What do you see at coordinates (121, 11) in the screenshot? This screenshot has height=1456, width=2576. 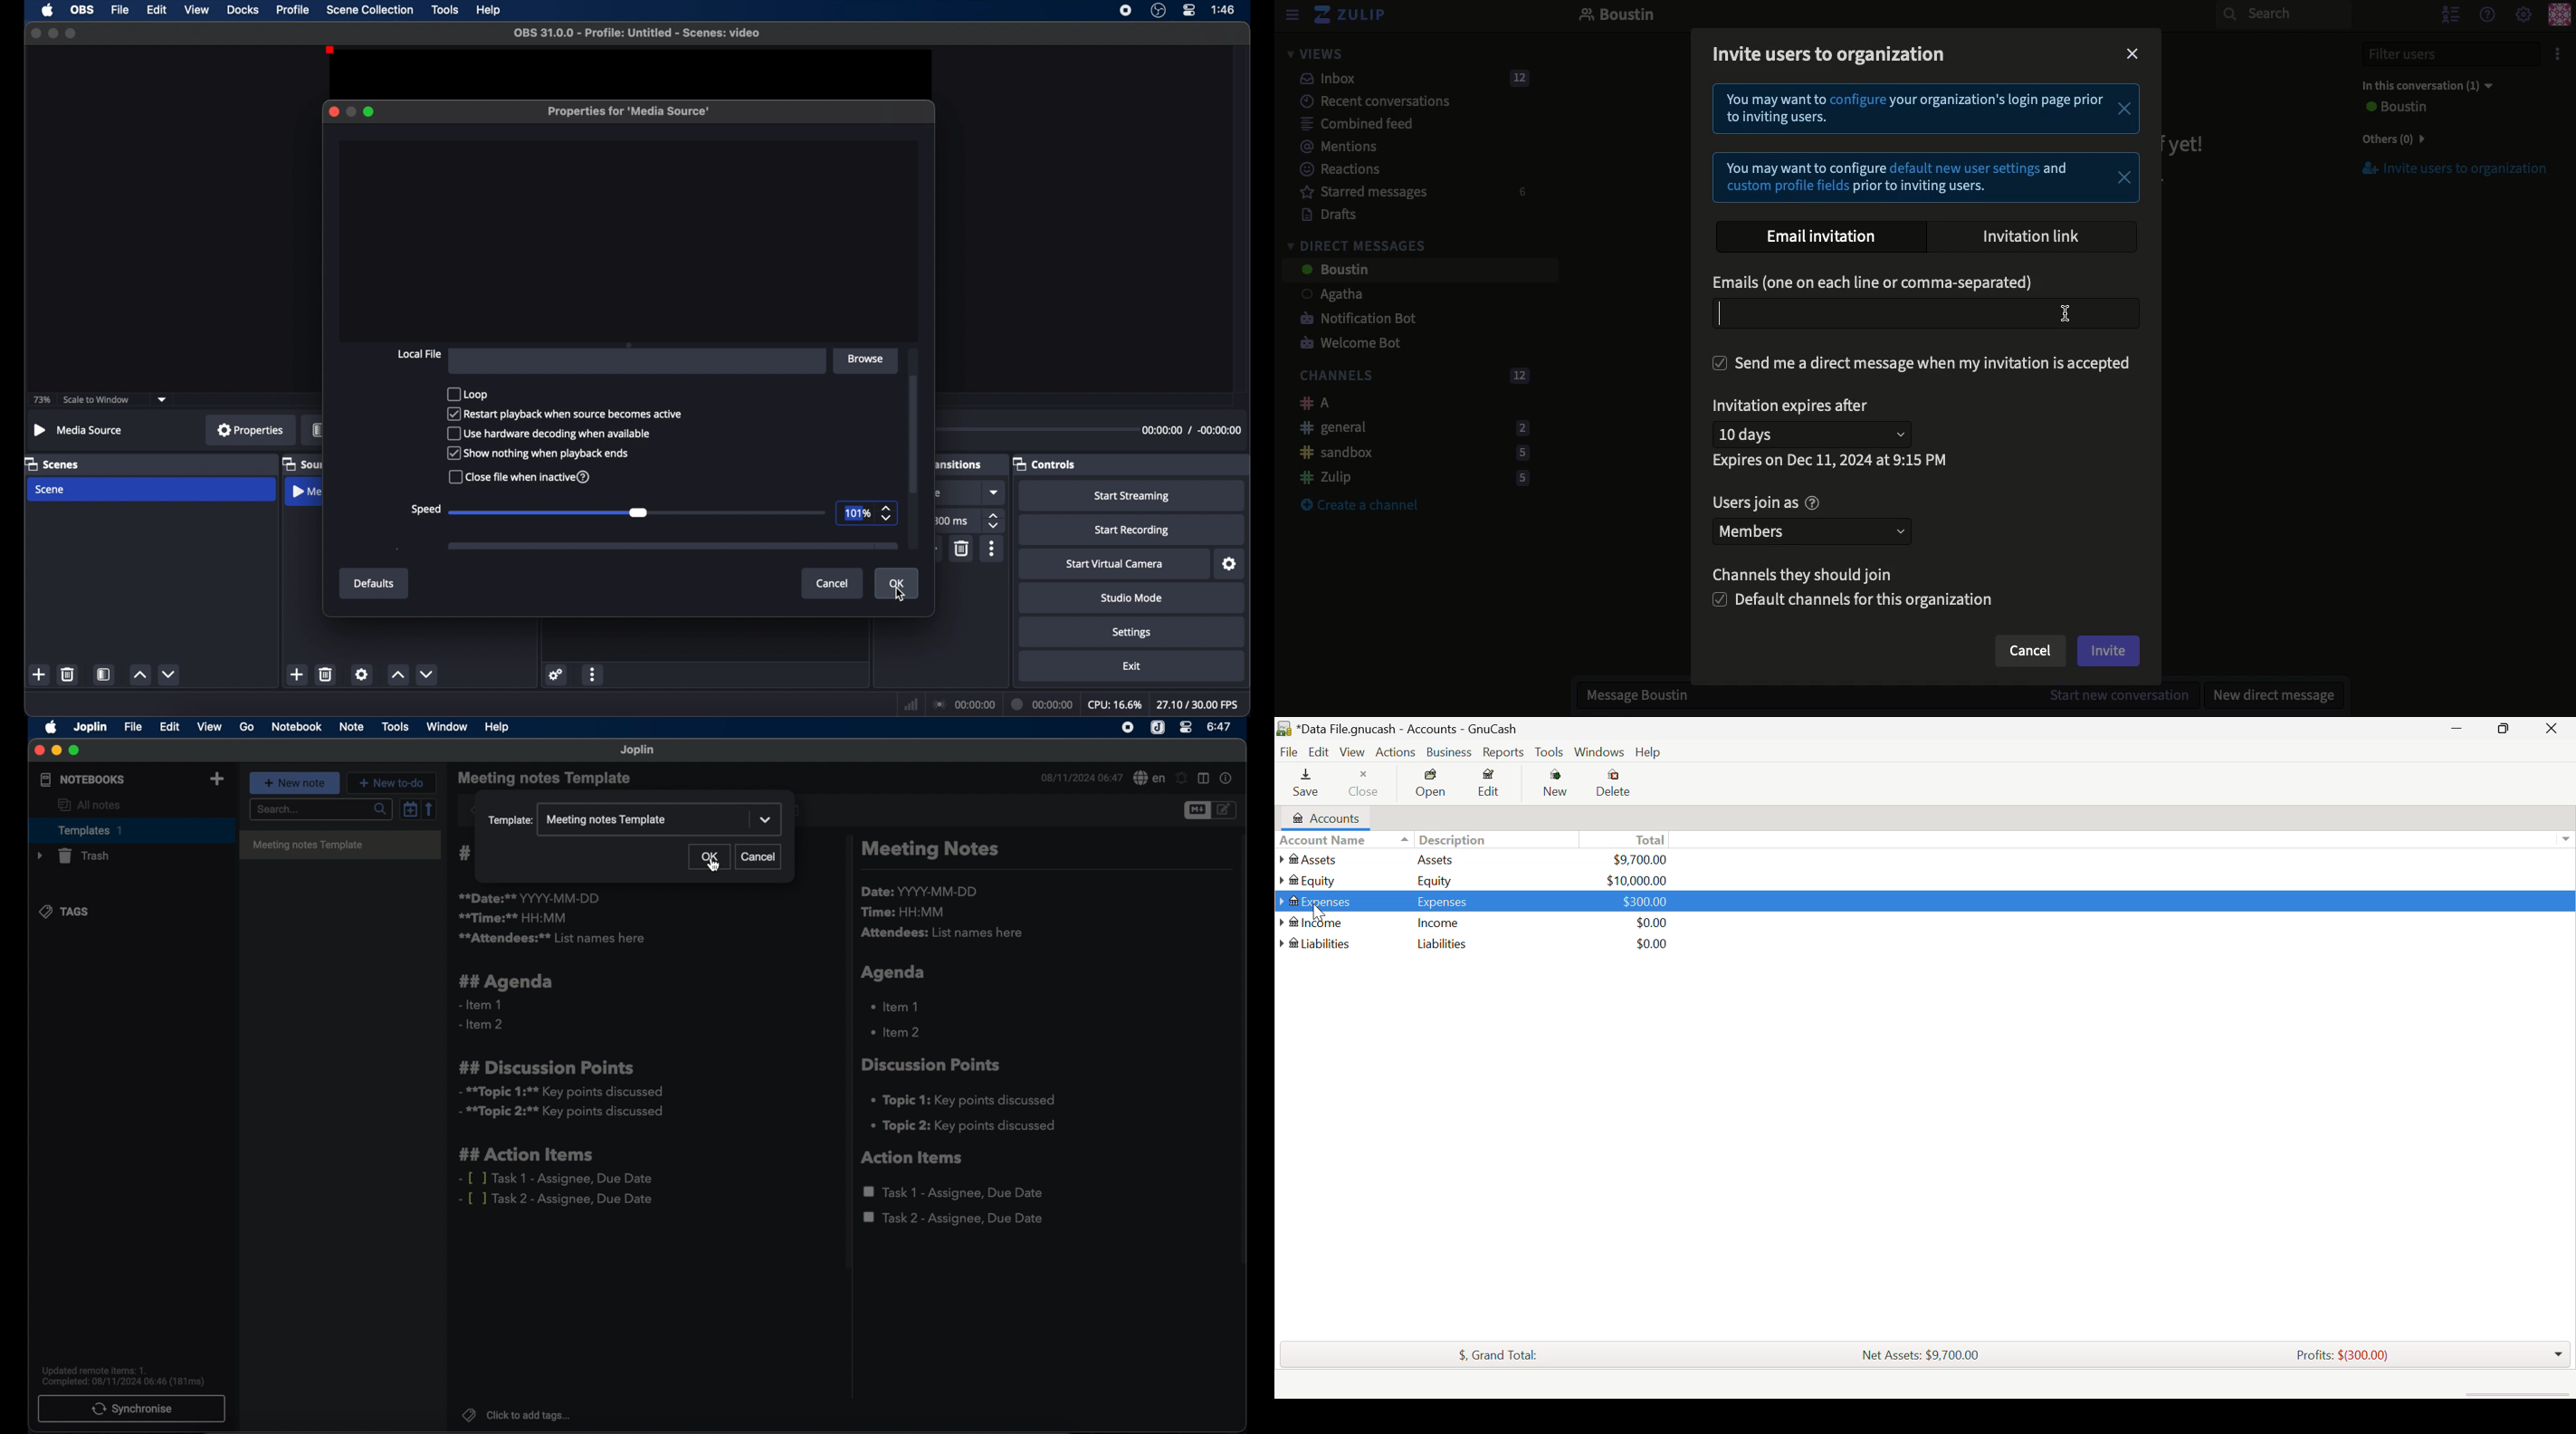 I see `file` at bounding box center [121, 11].